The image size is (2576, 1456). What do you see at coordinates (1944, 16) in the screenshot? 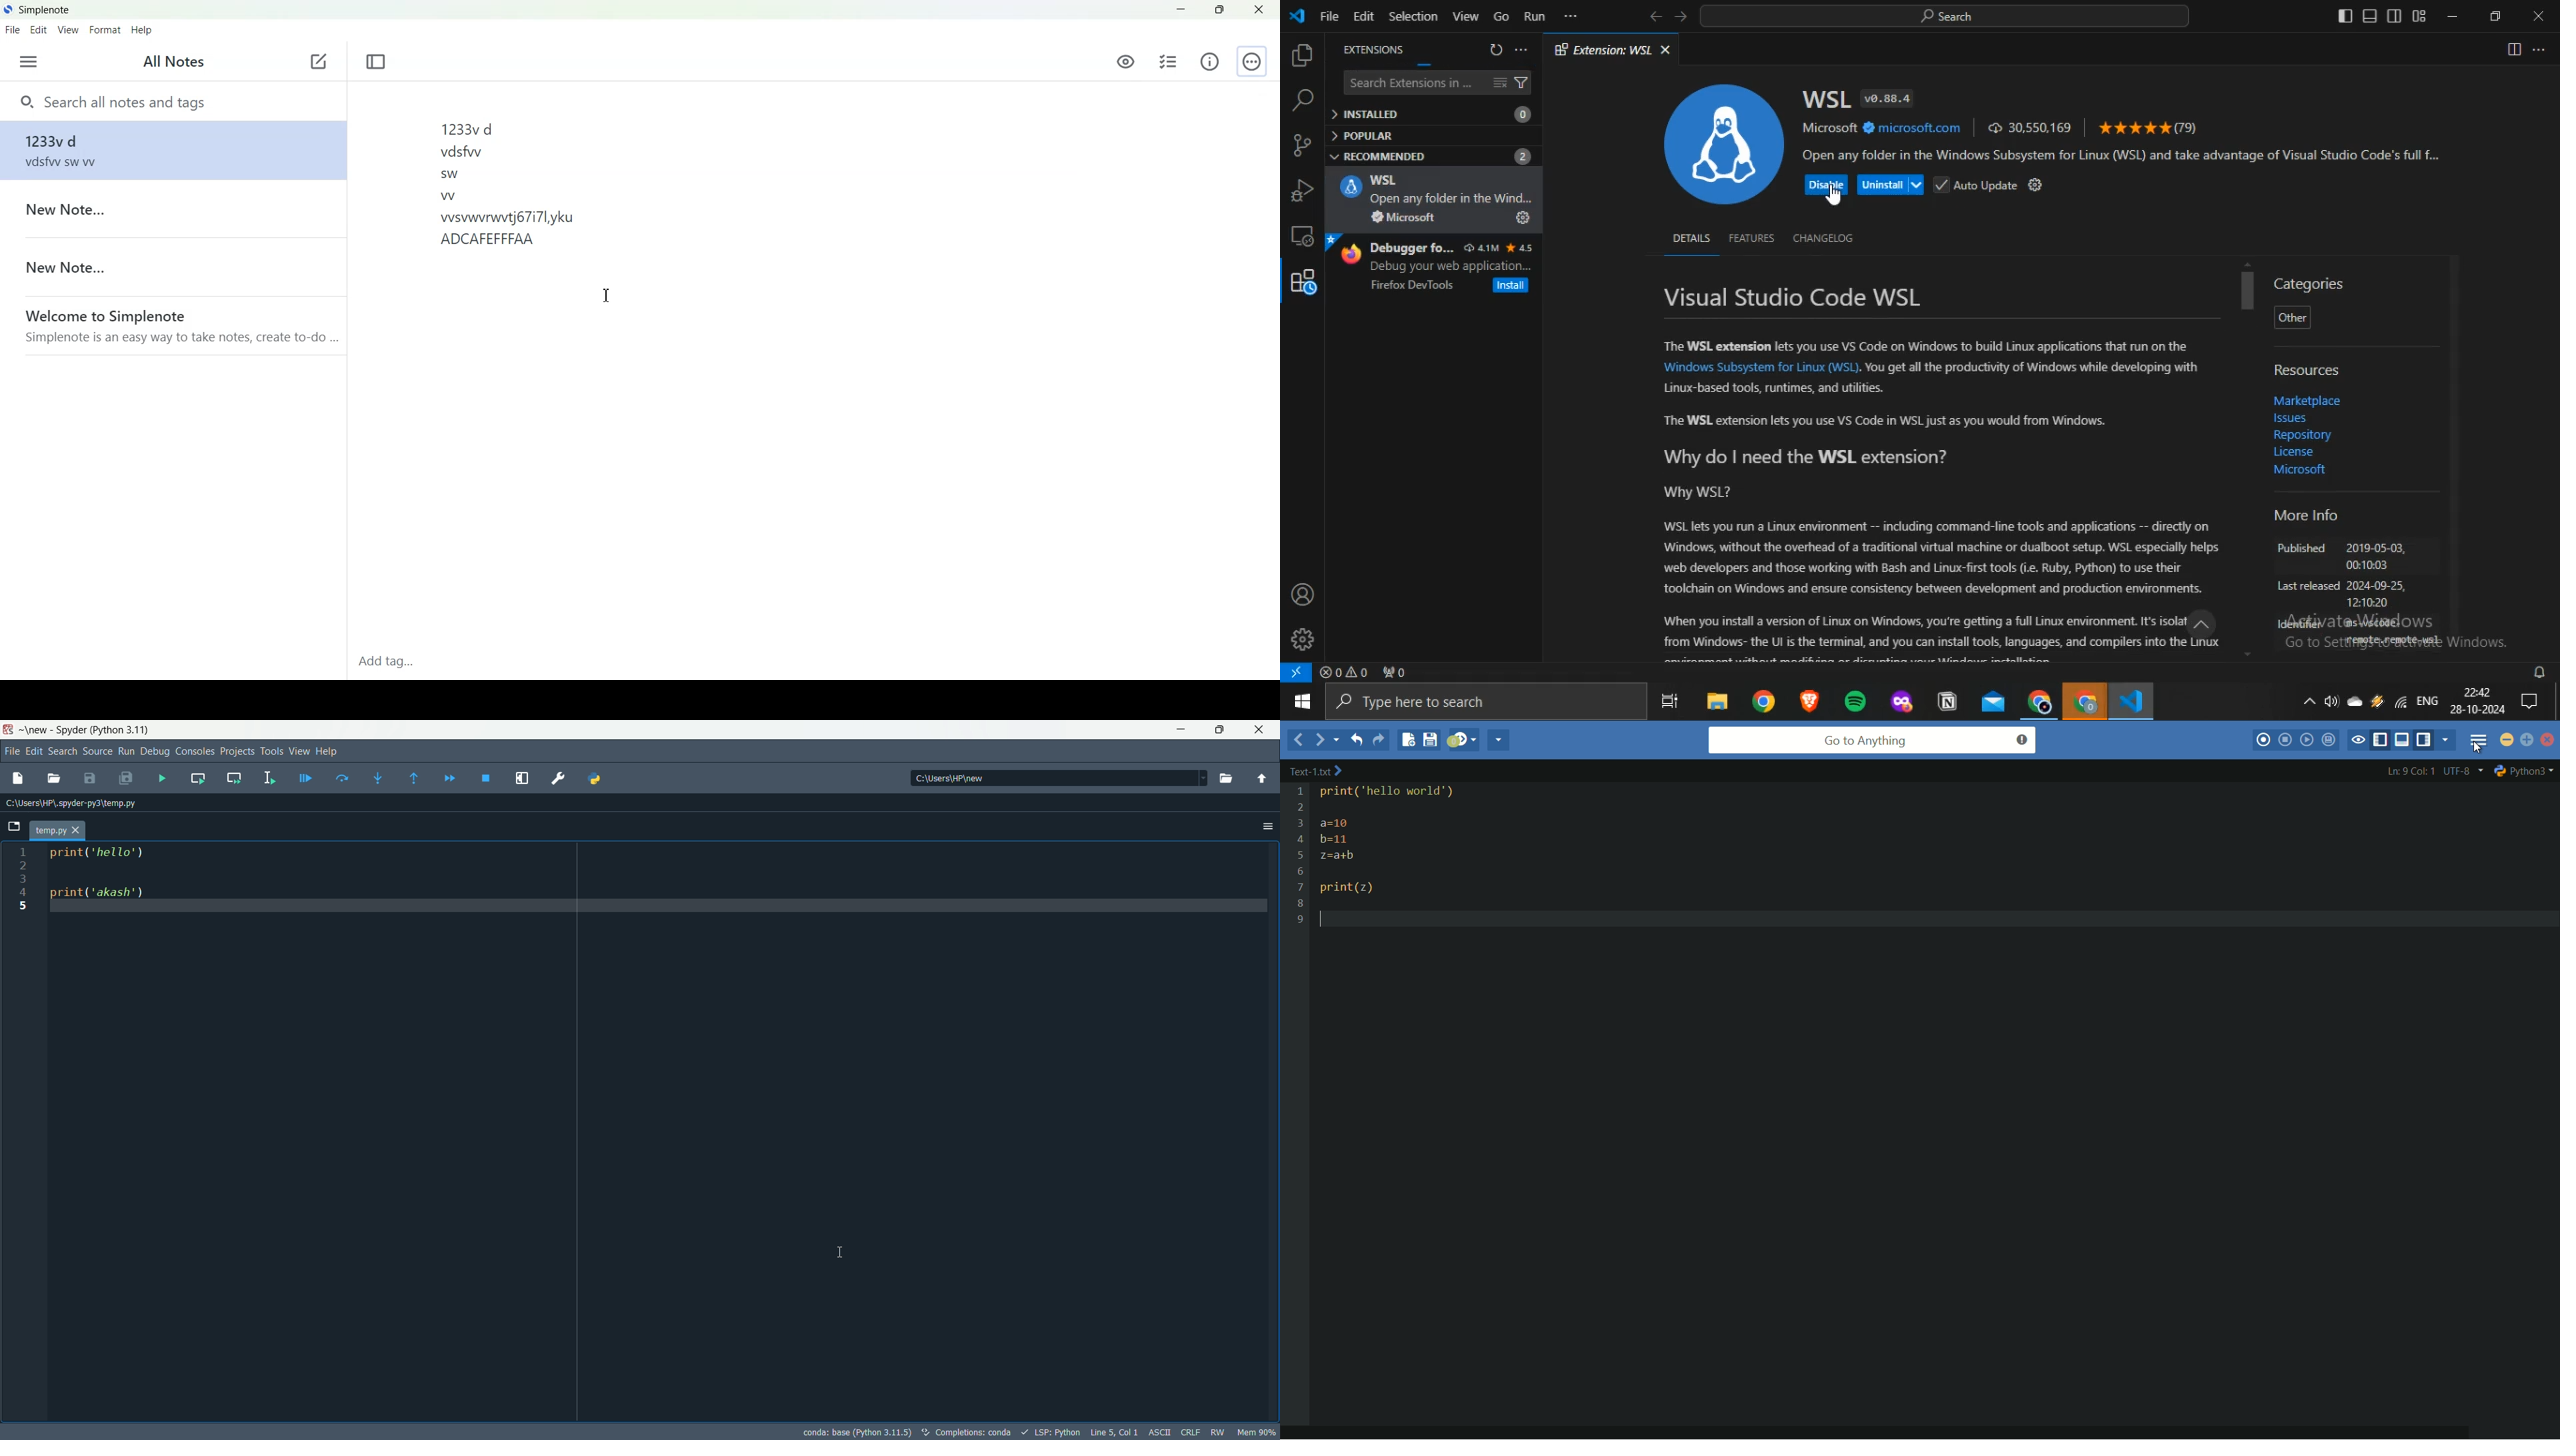
I see `search` at bounding box center [1944, 16].